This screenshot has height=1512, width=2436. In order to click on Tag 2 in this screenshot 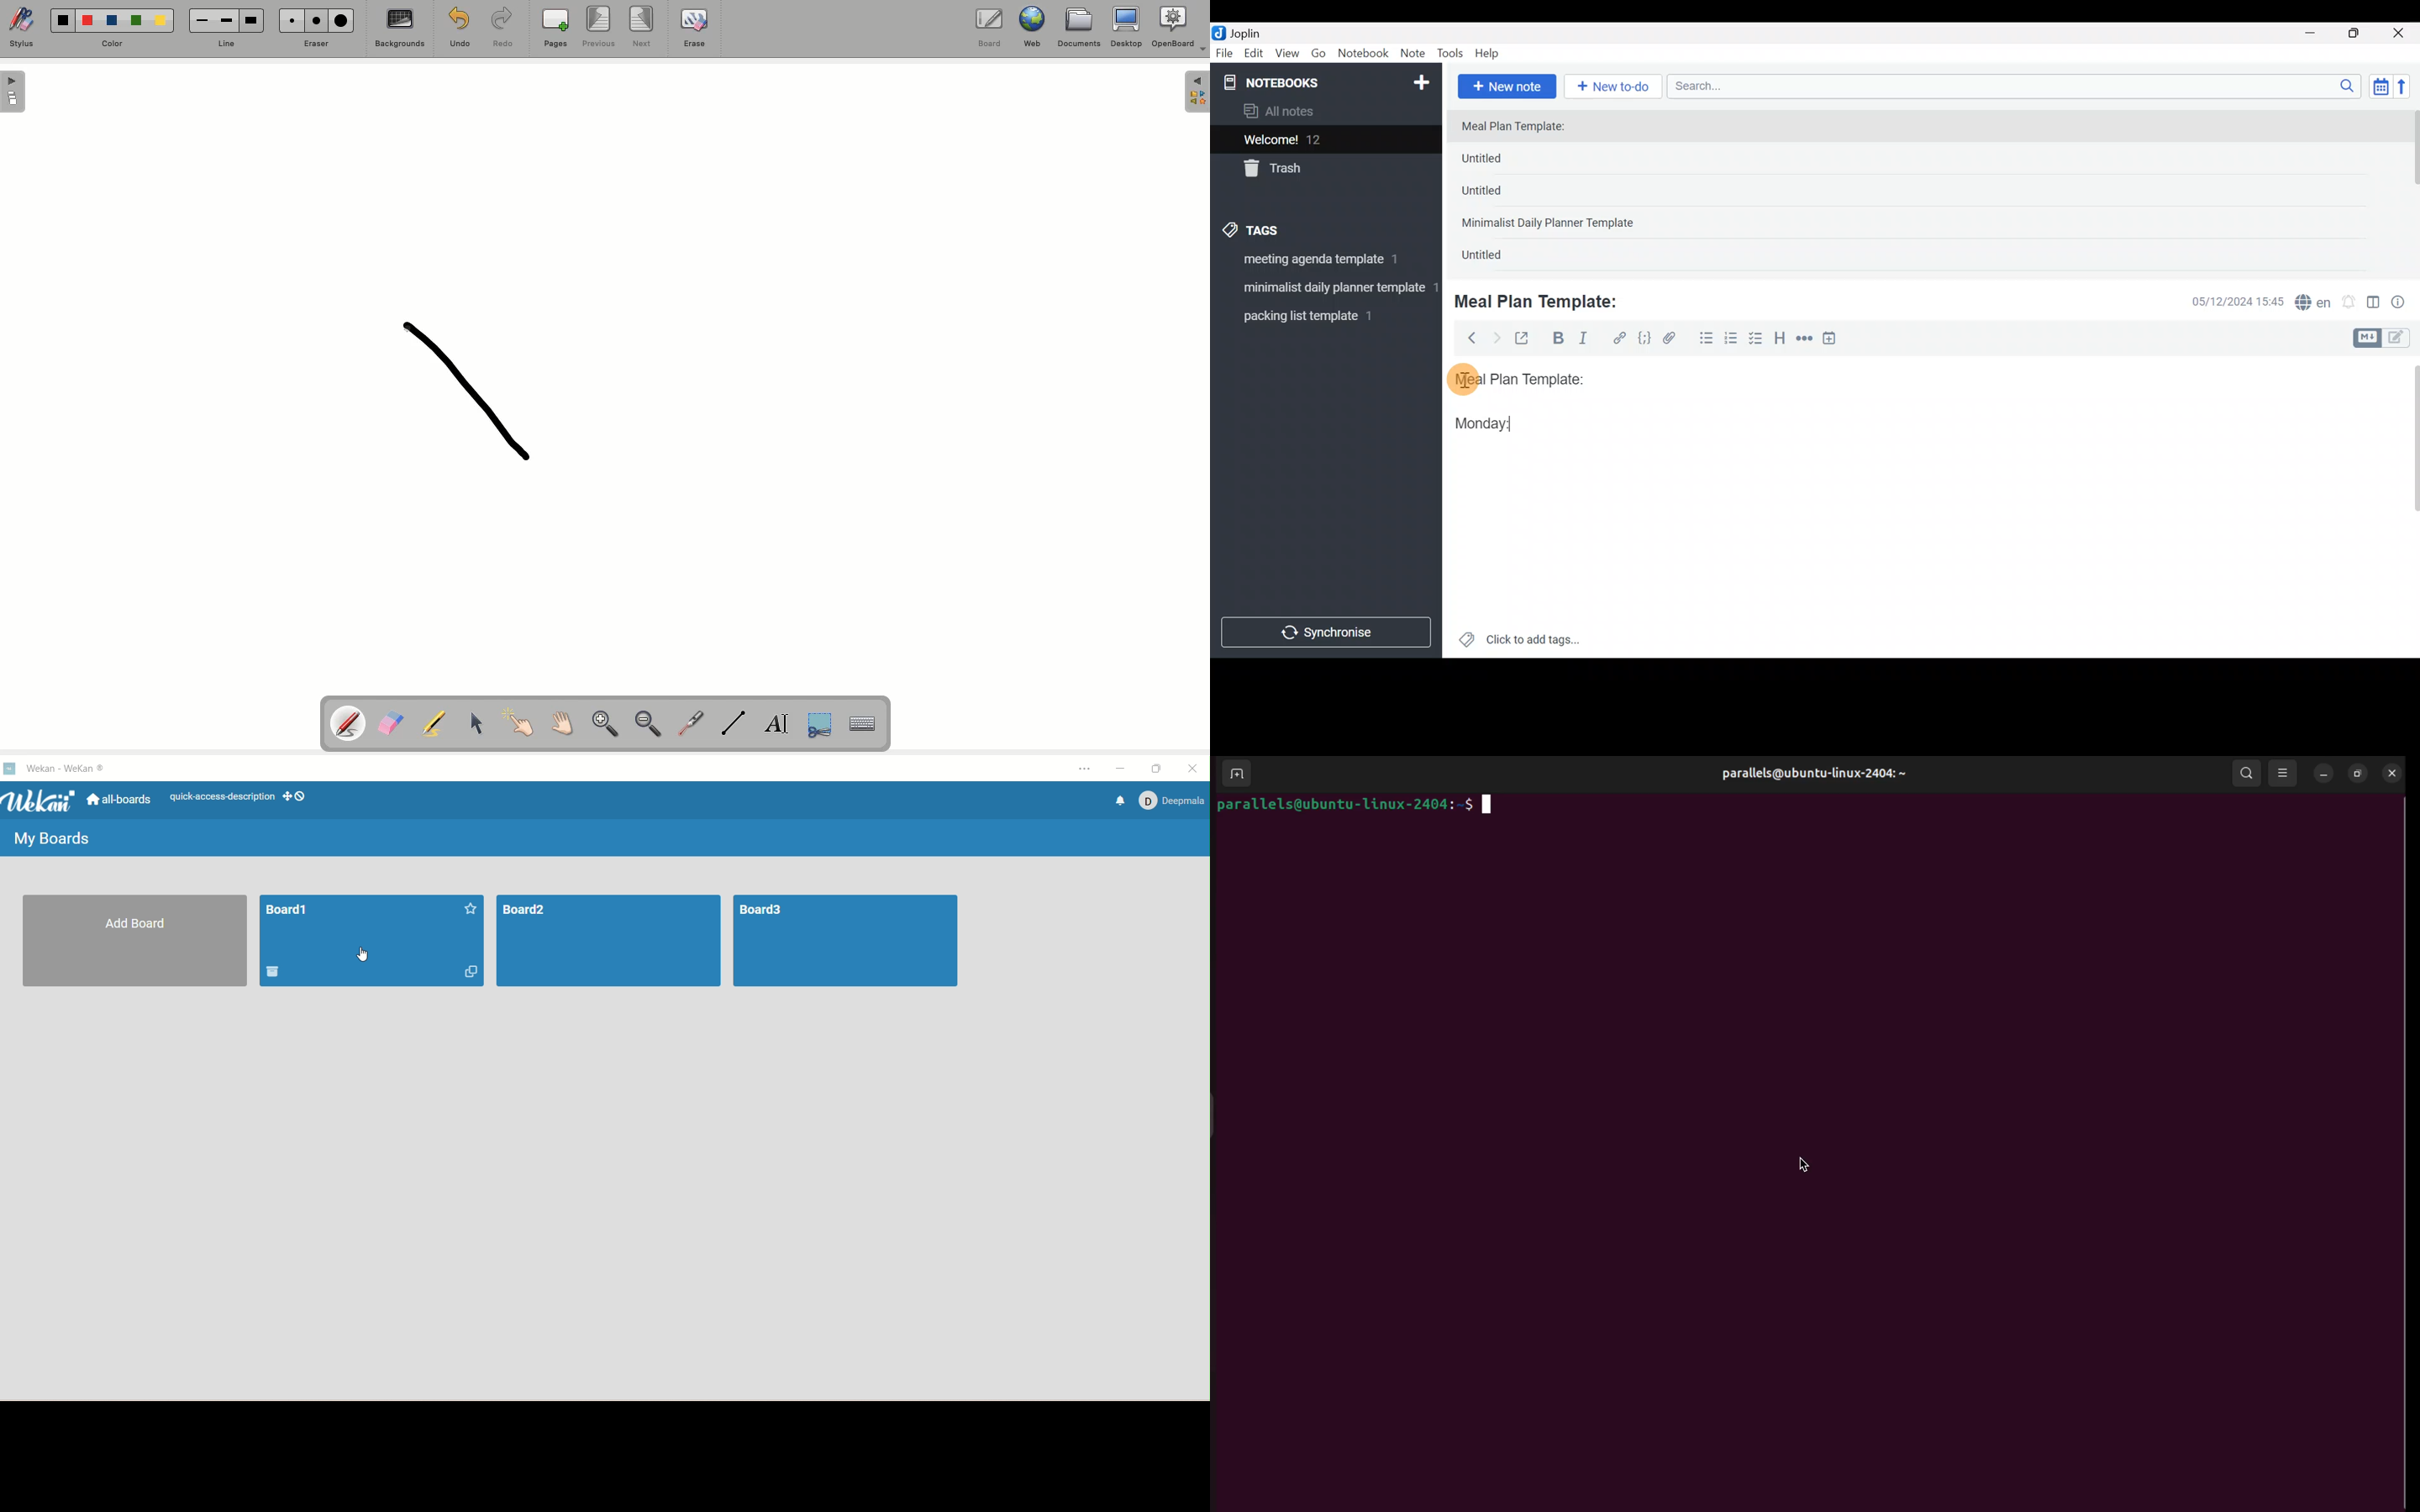, I will do `click(1325, 289)`.